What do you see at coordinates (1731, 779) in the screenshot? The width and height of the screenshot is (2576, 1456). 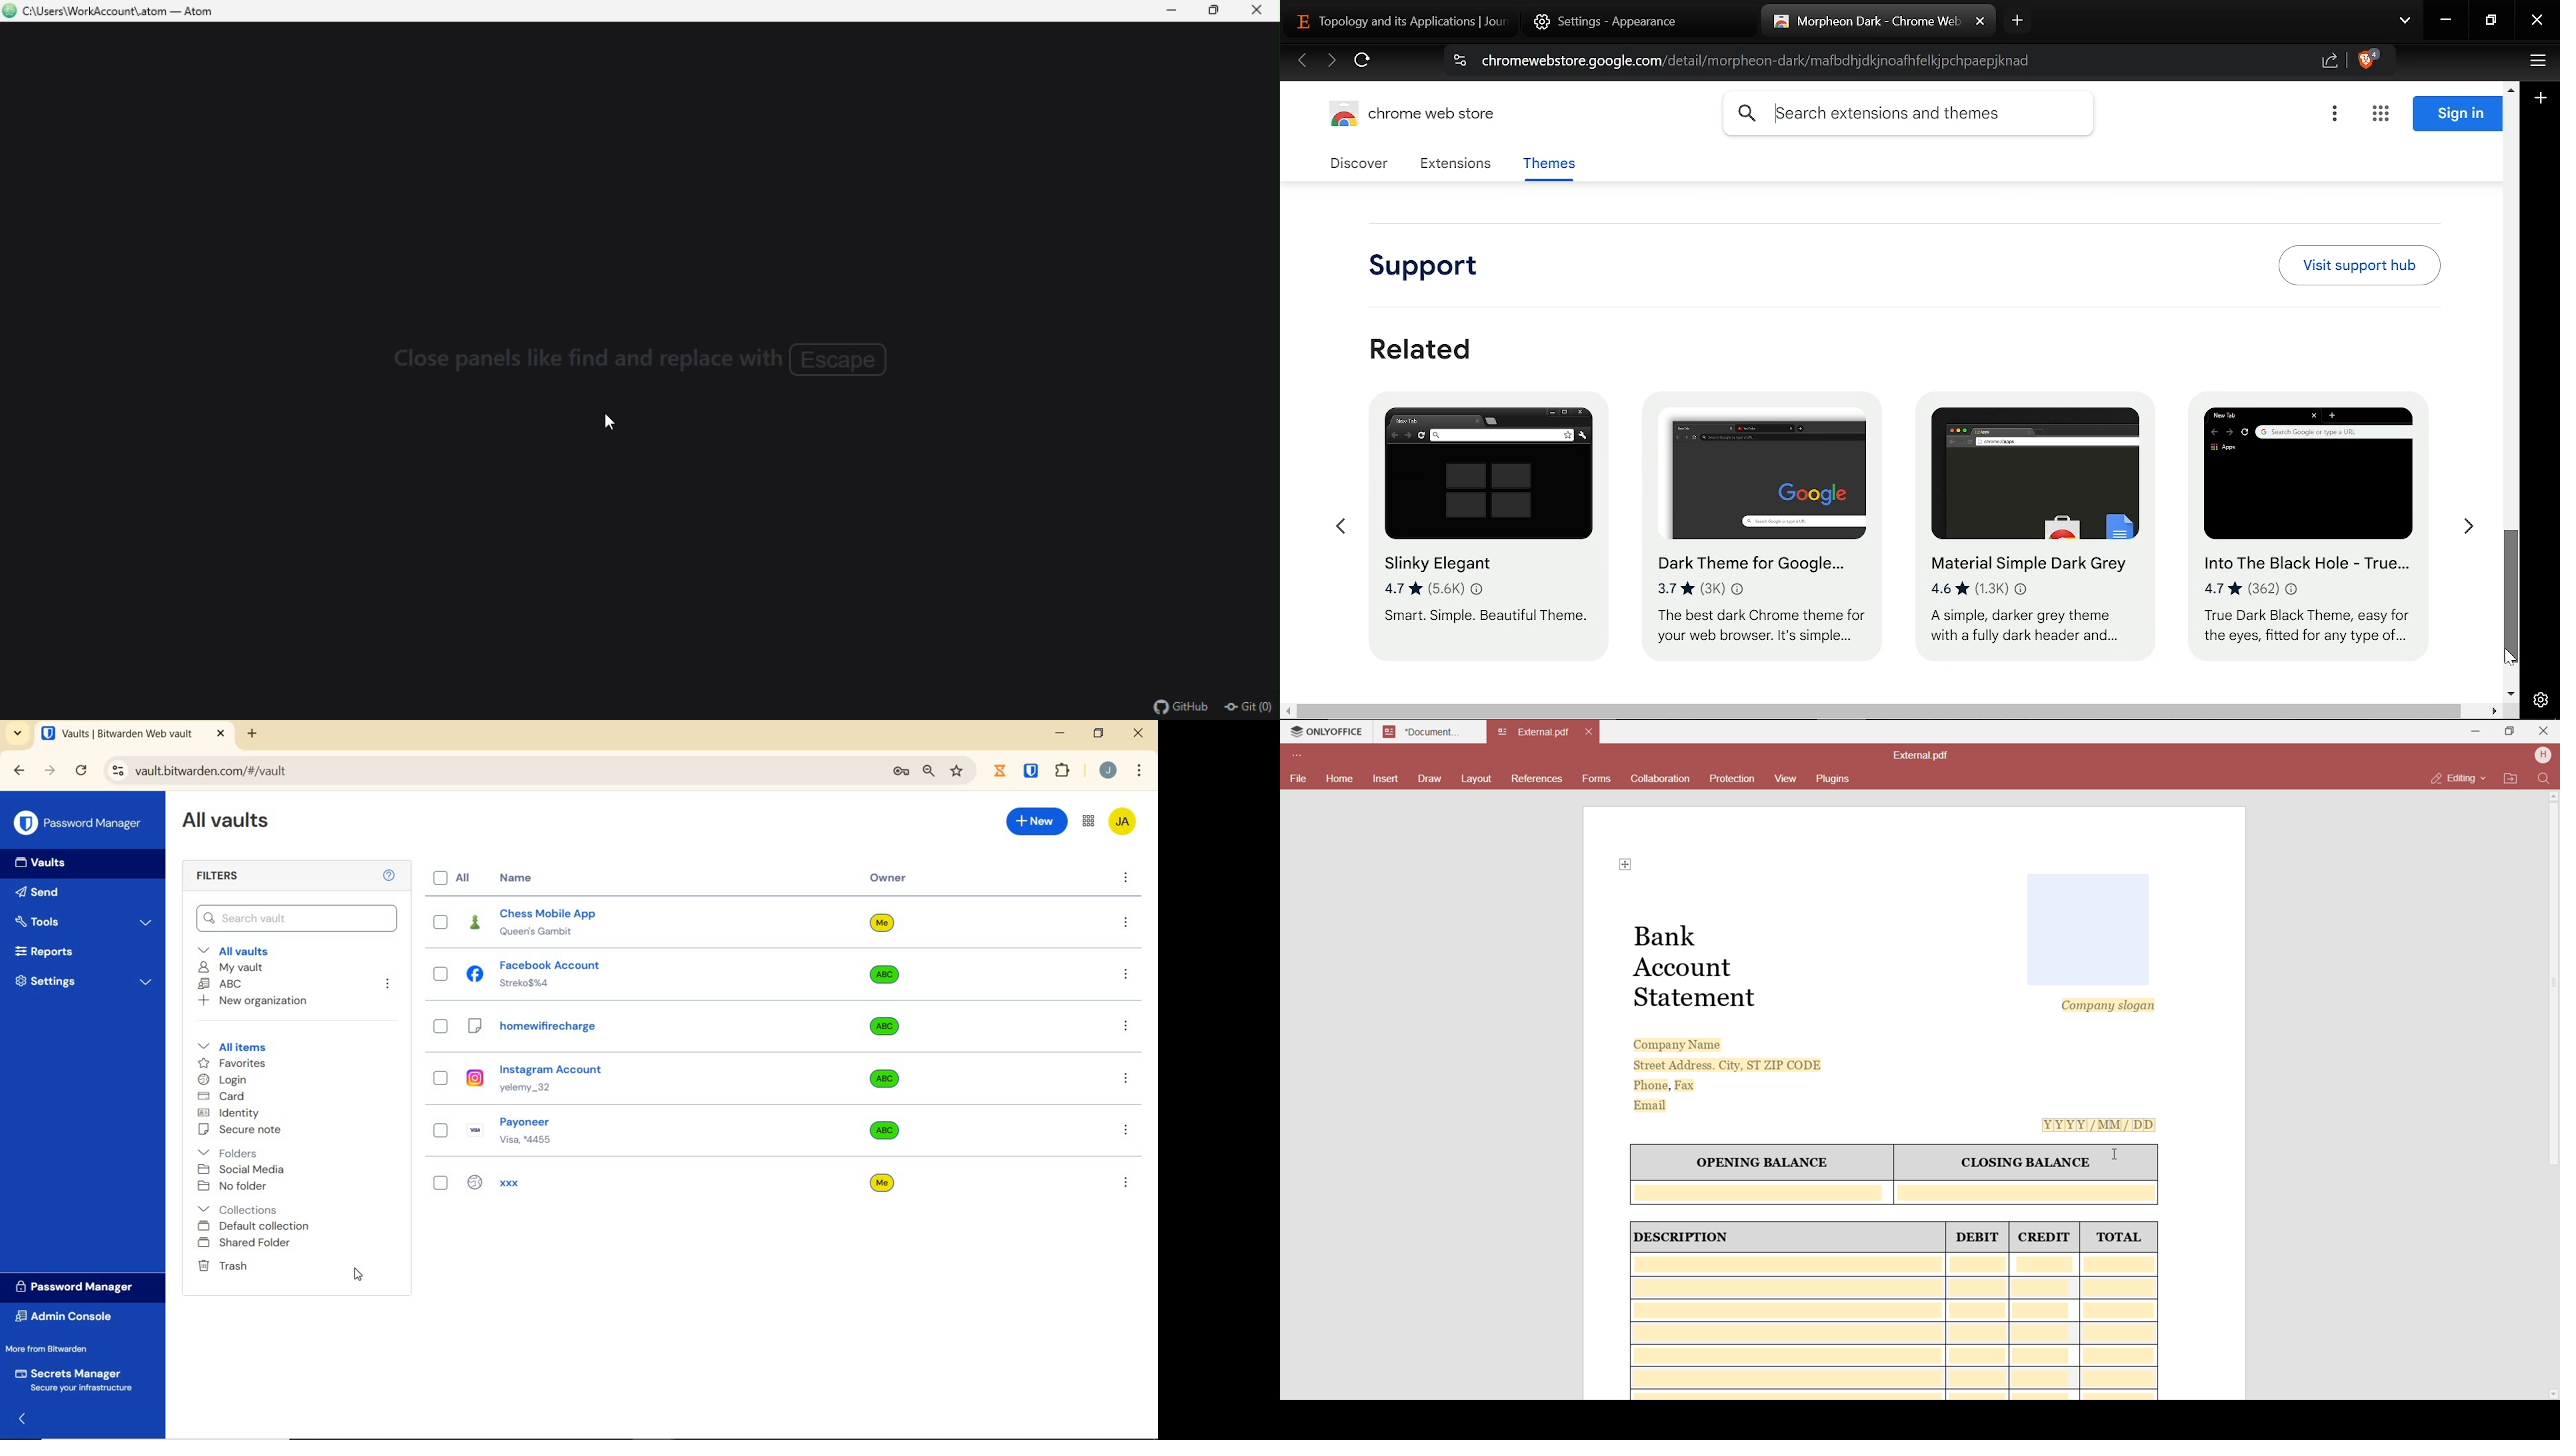 I see `Protection` at bounding box center [1731, 779].